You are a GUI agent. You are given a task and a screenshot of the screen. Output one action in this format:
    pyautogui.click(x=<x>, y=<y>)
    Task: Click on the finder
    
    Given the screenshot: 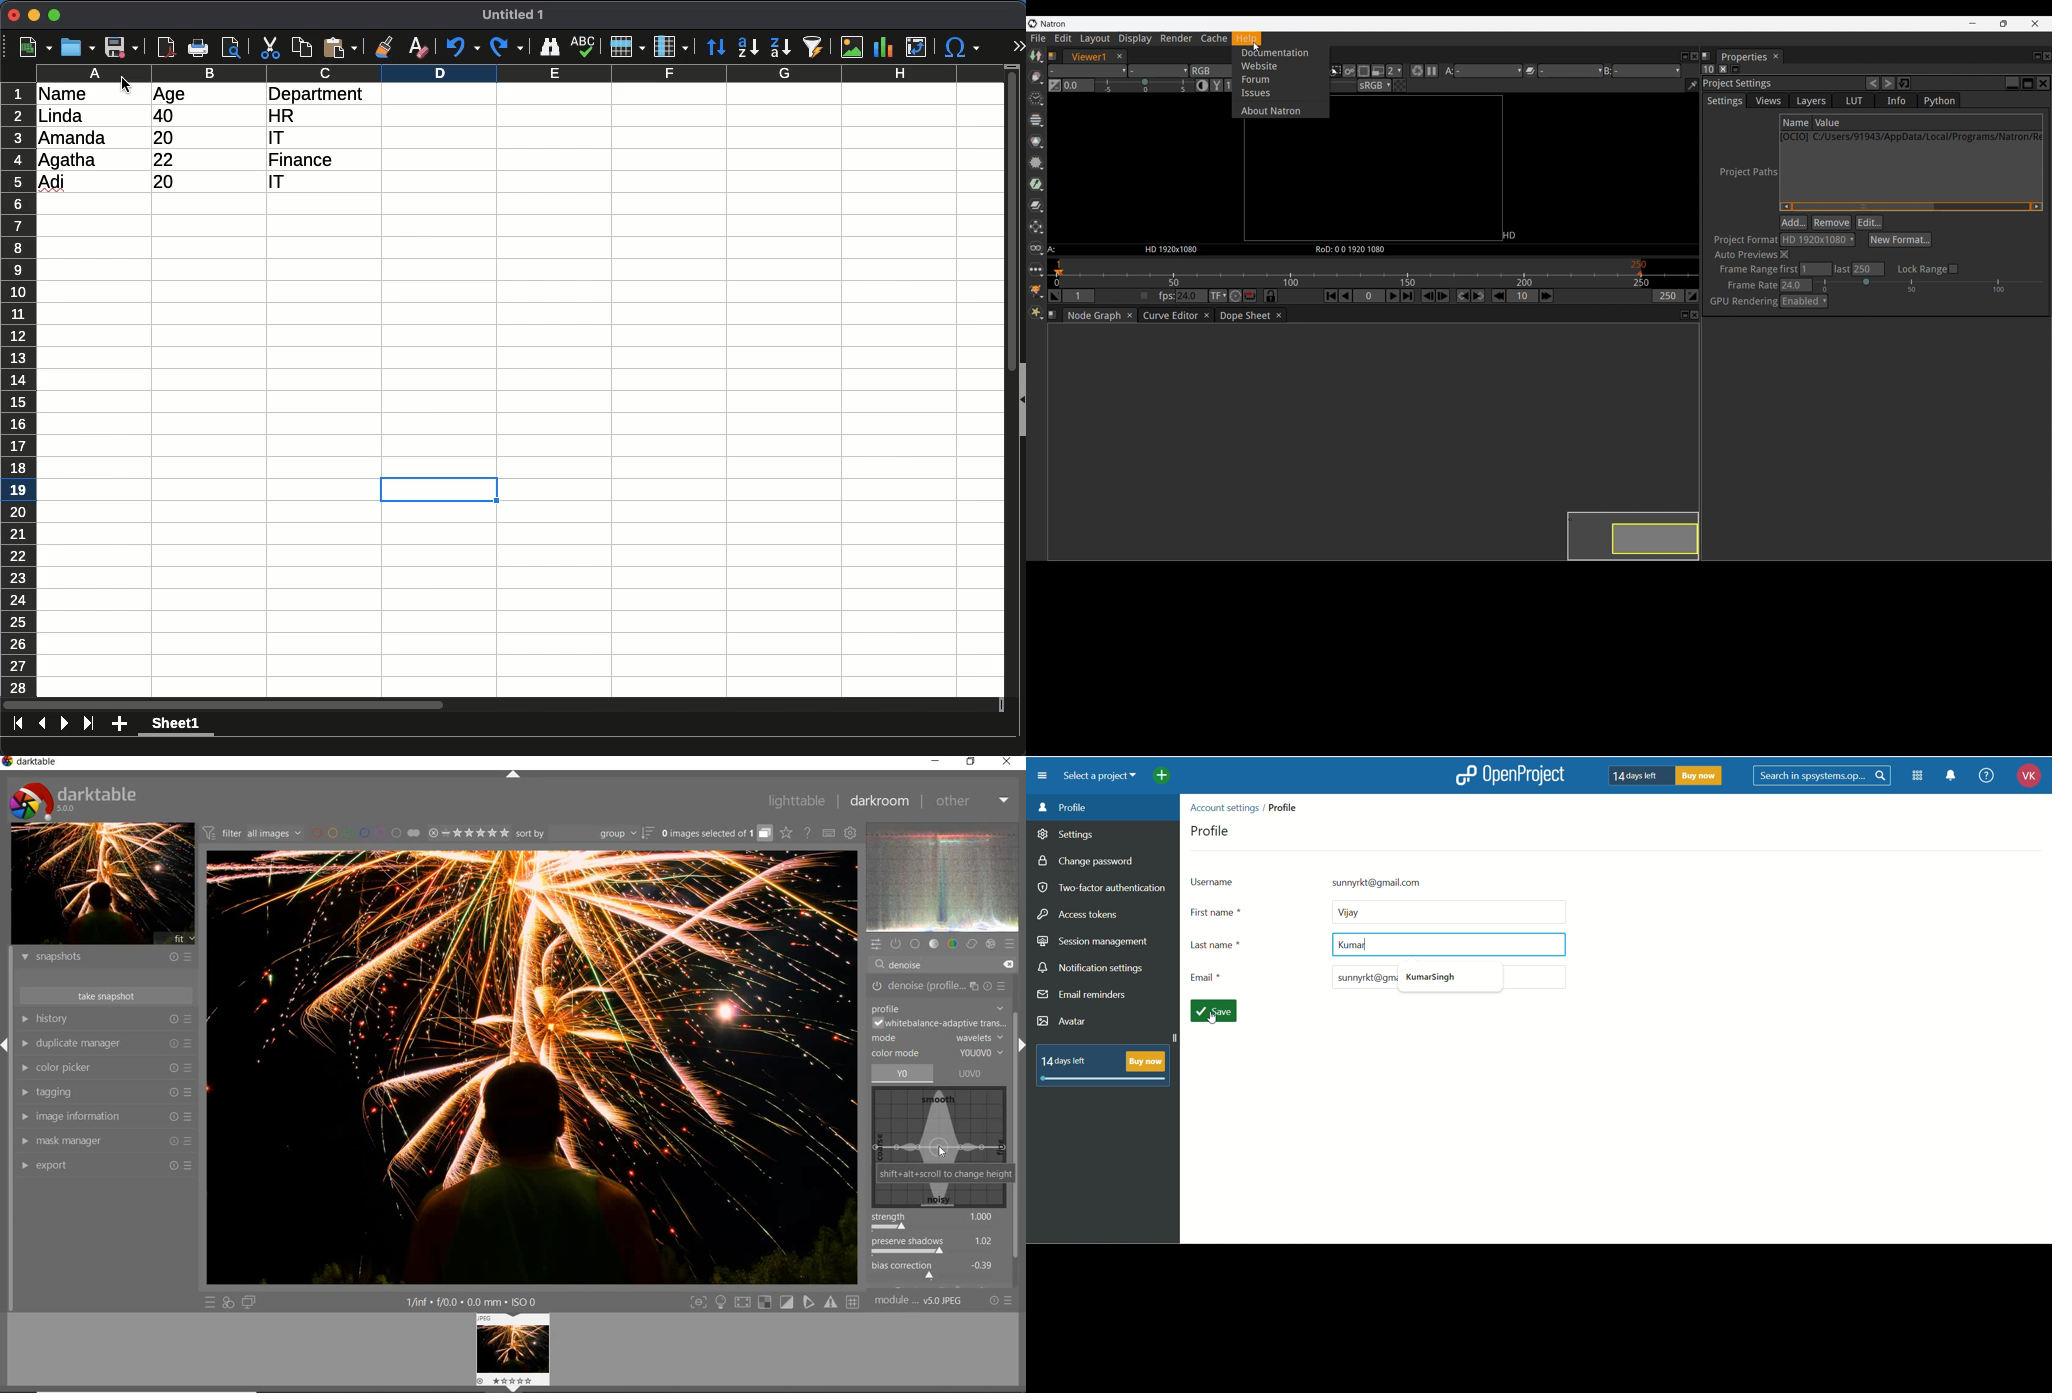 What is the action you would take?
    pyautogui.click(x=552, y=47)
    